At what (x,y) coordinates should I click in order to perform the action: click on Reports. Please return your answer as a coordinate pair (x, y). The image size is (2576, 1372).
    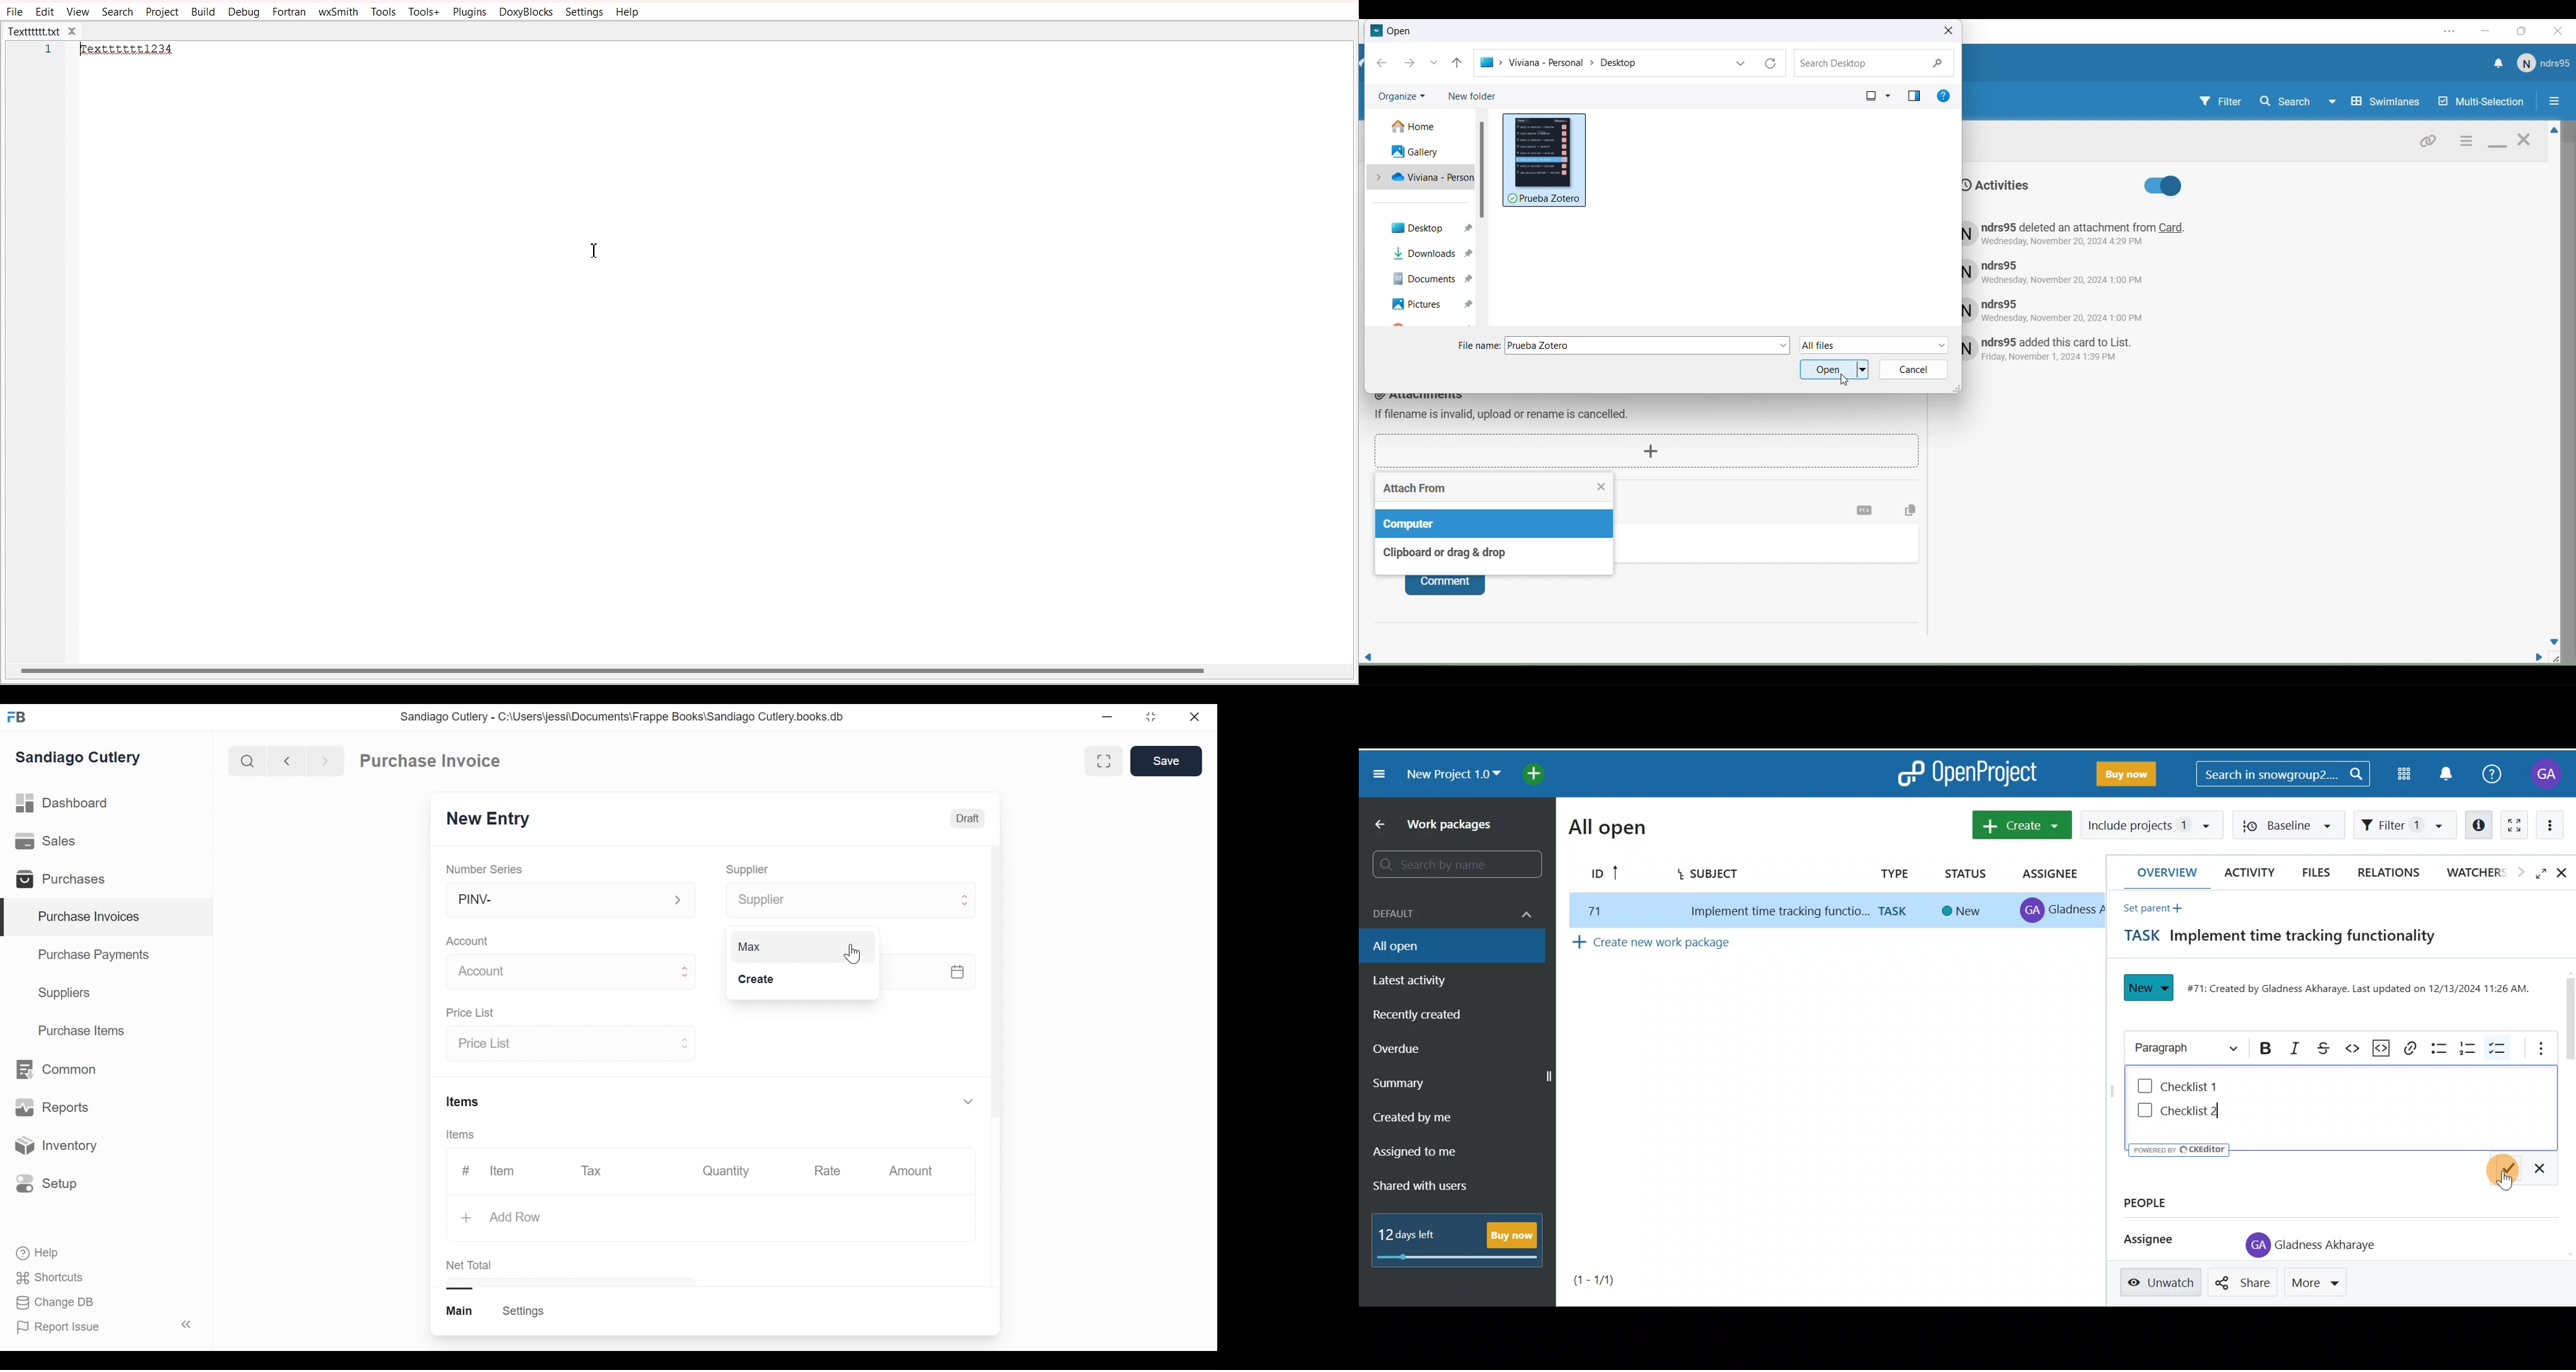
    Looking at the image, I should click on (52, 1110).